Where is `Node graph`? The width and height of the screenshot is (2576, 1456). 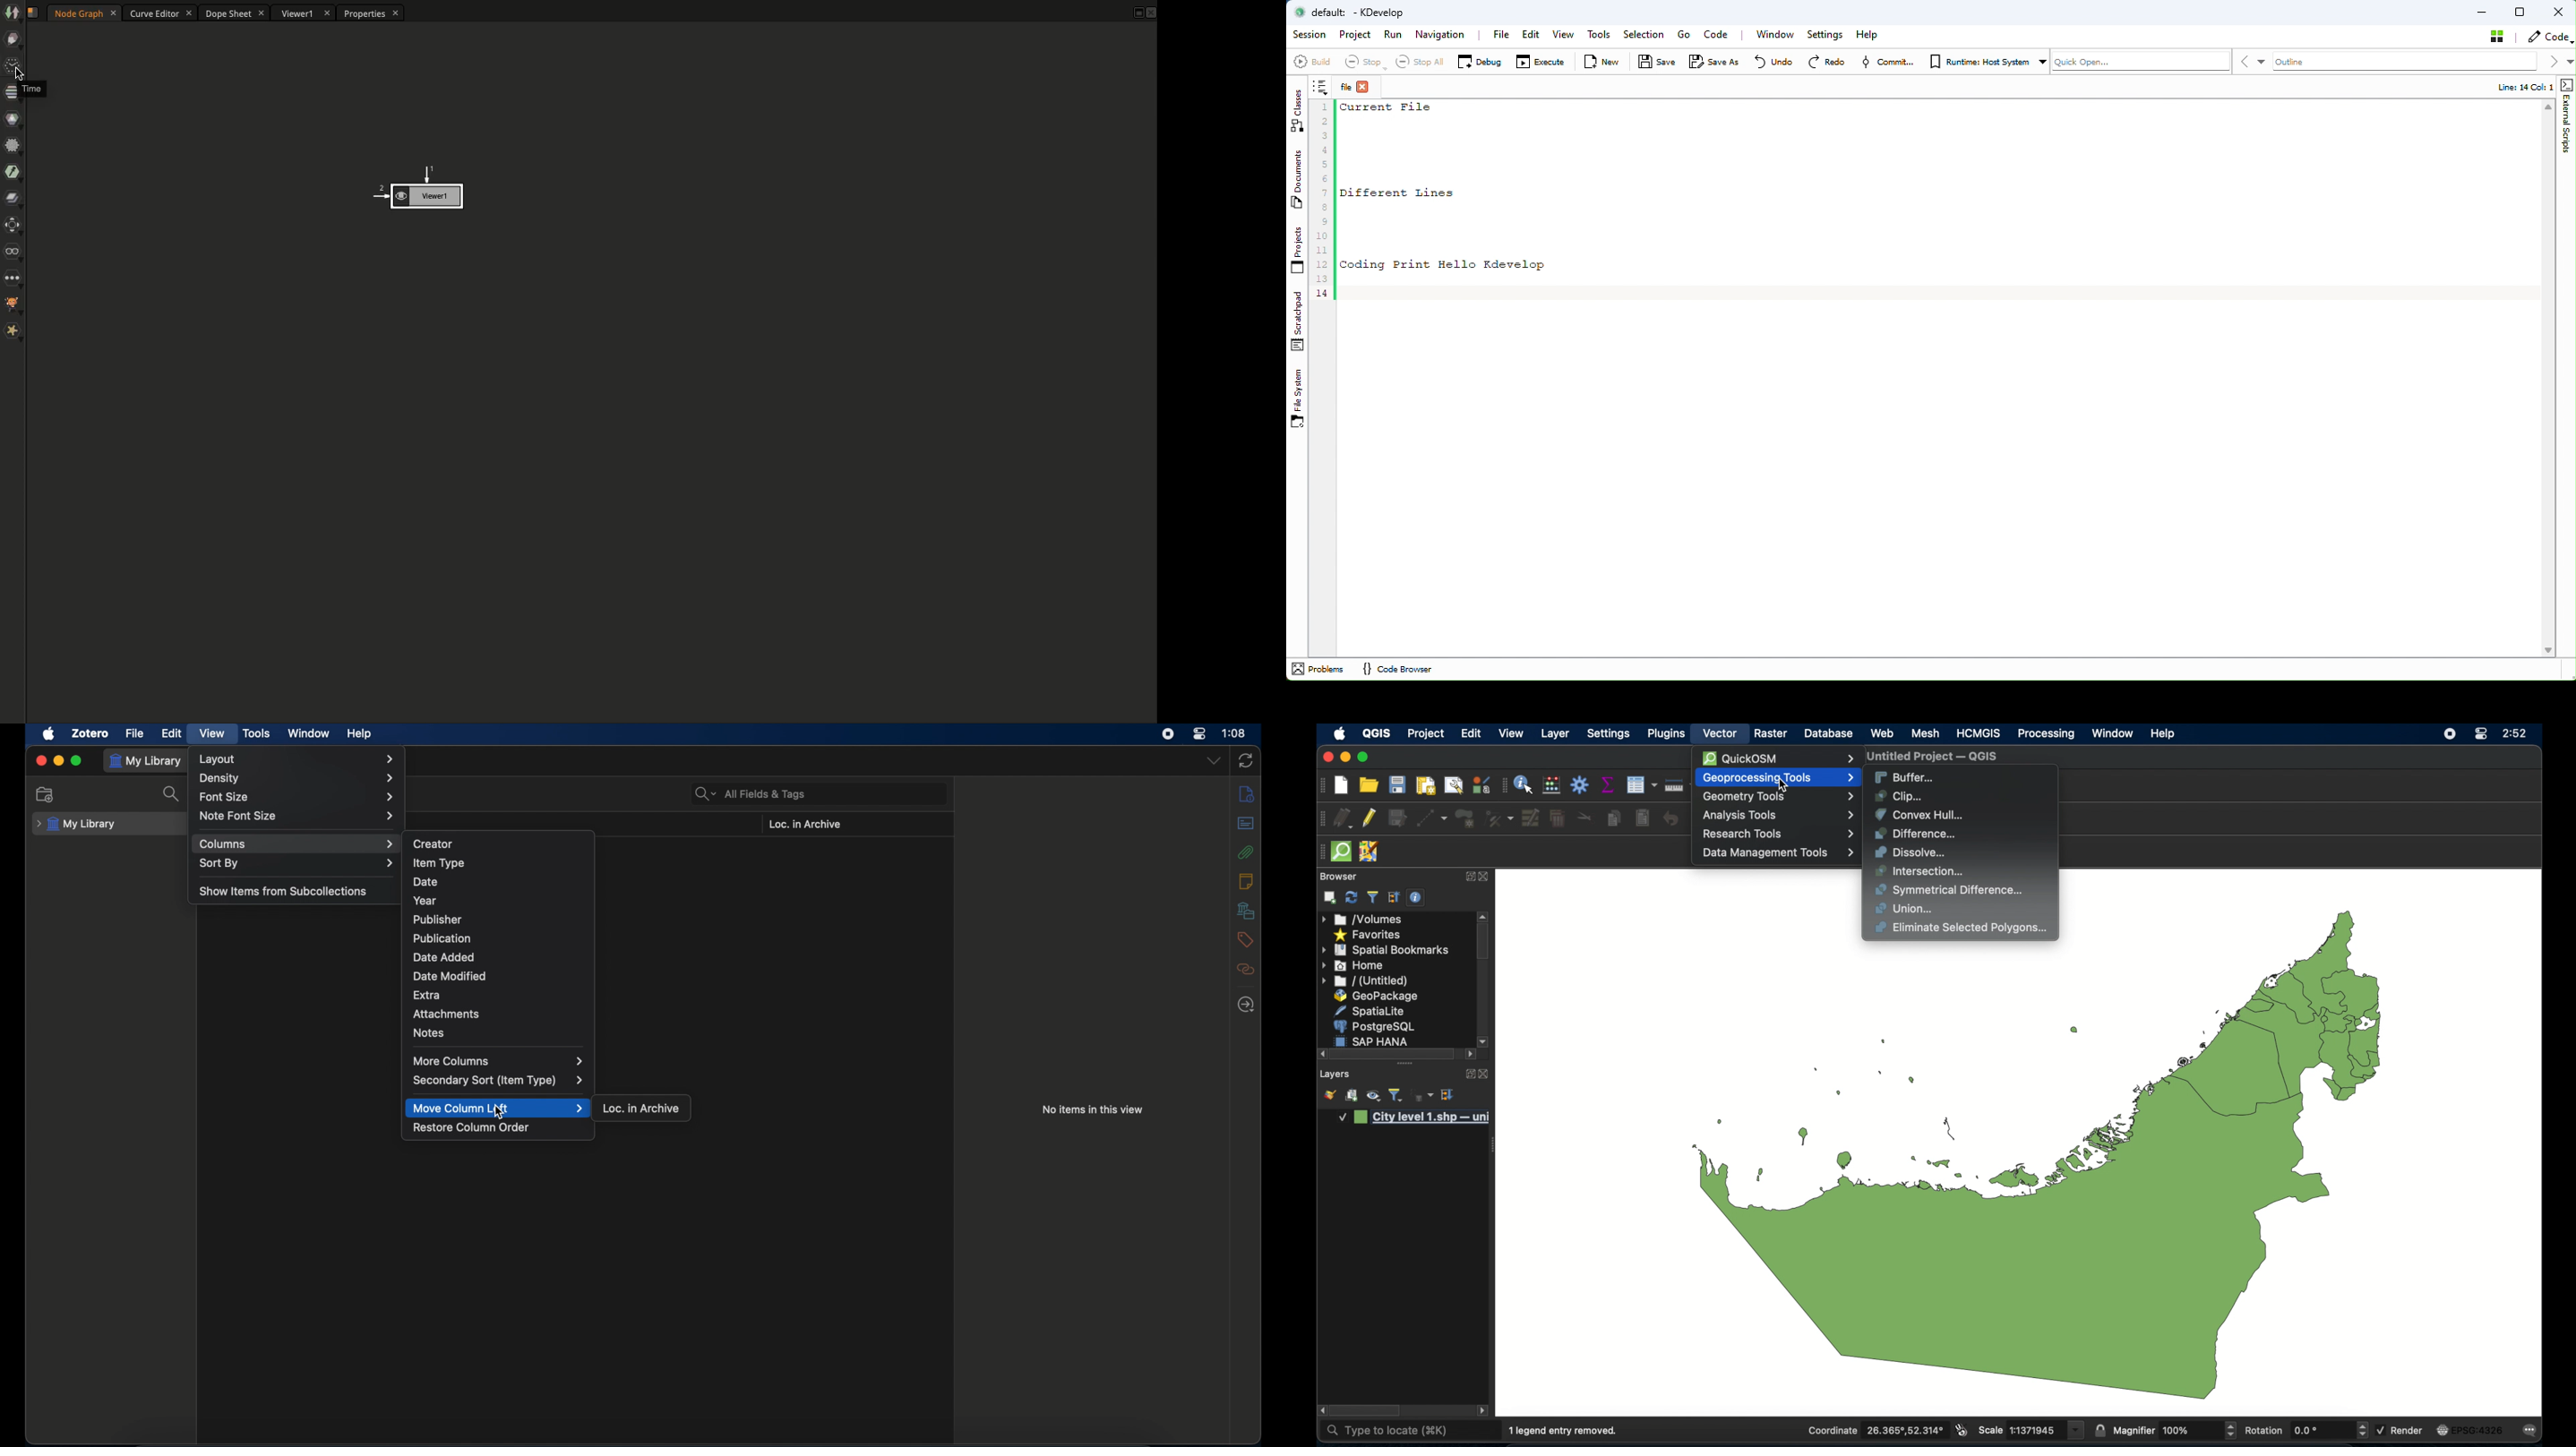
Node graph is located at coordinates (85, 12).